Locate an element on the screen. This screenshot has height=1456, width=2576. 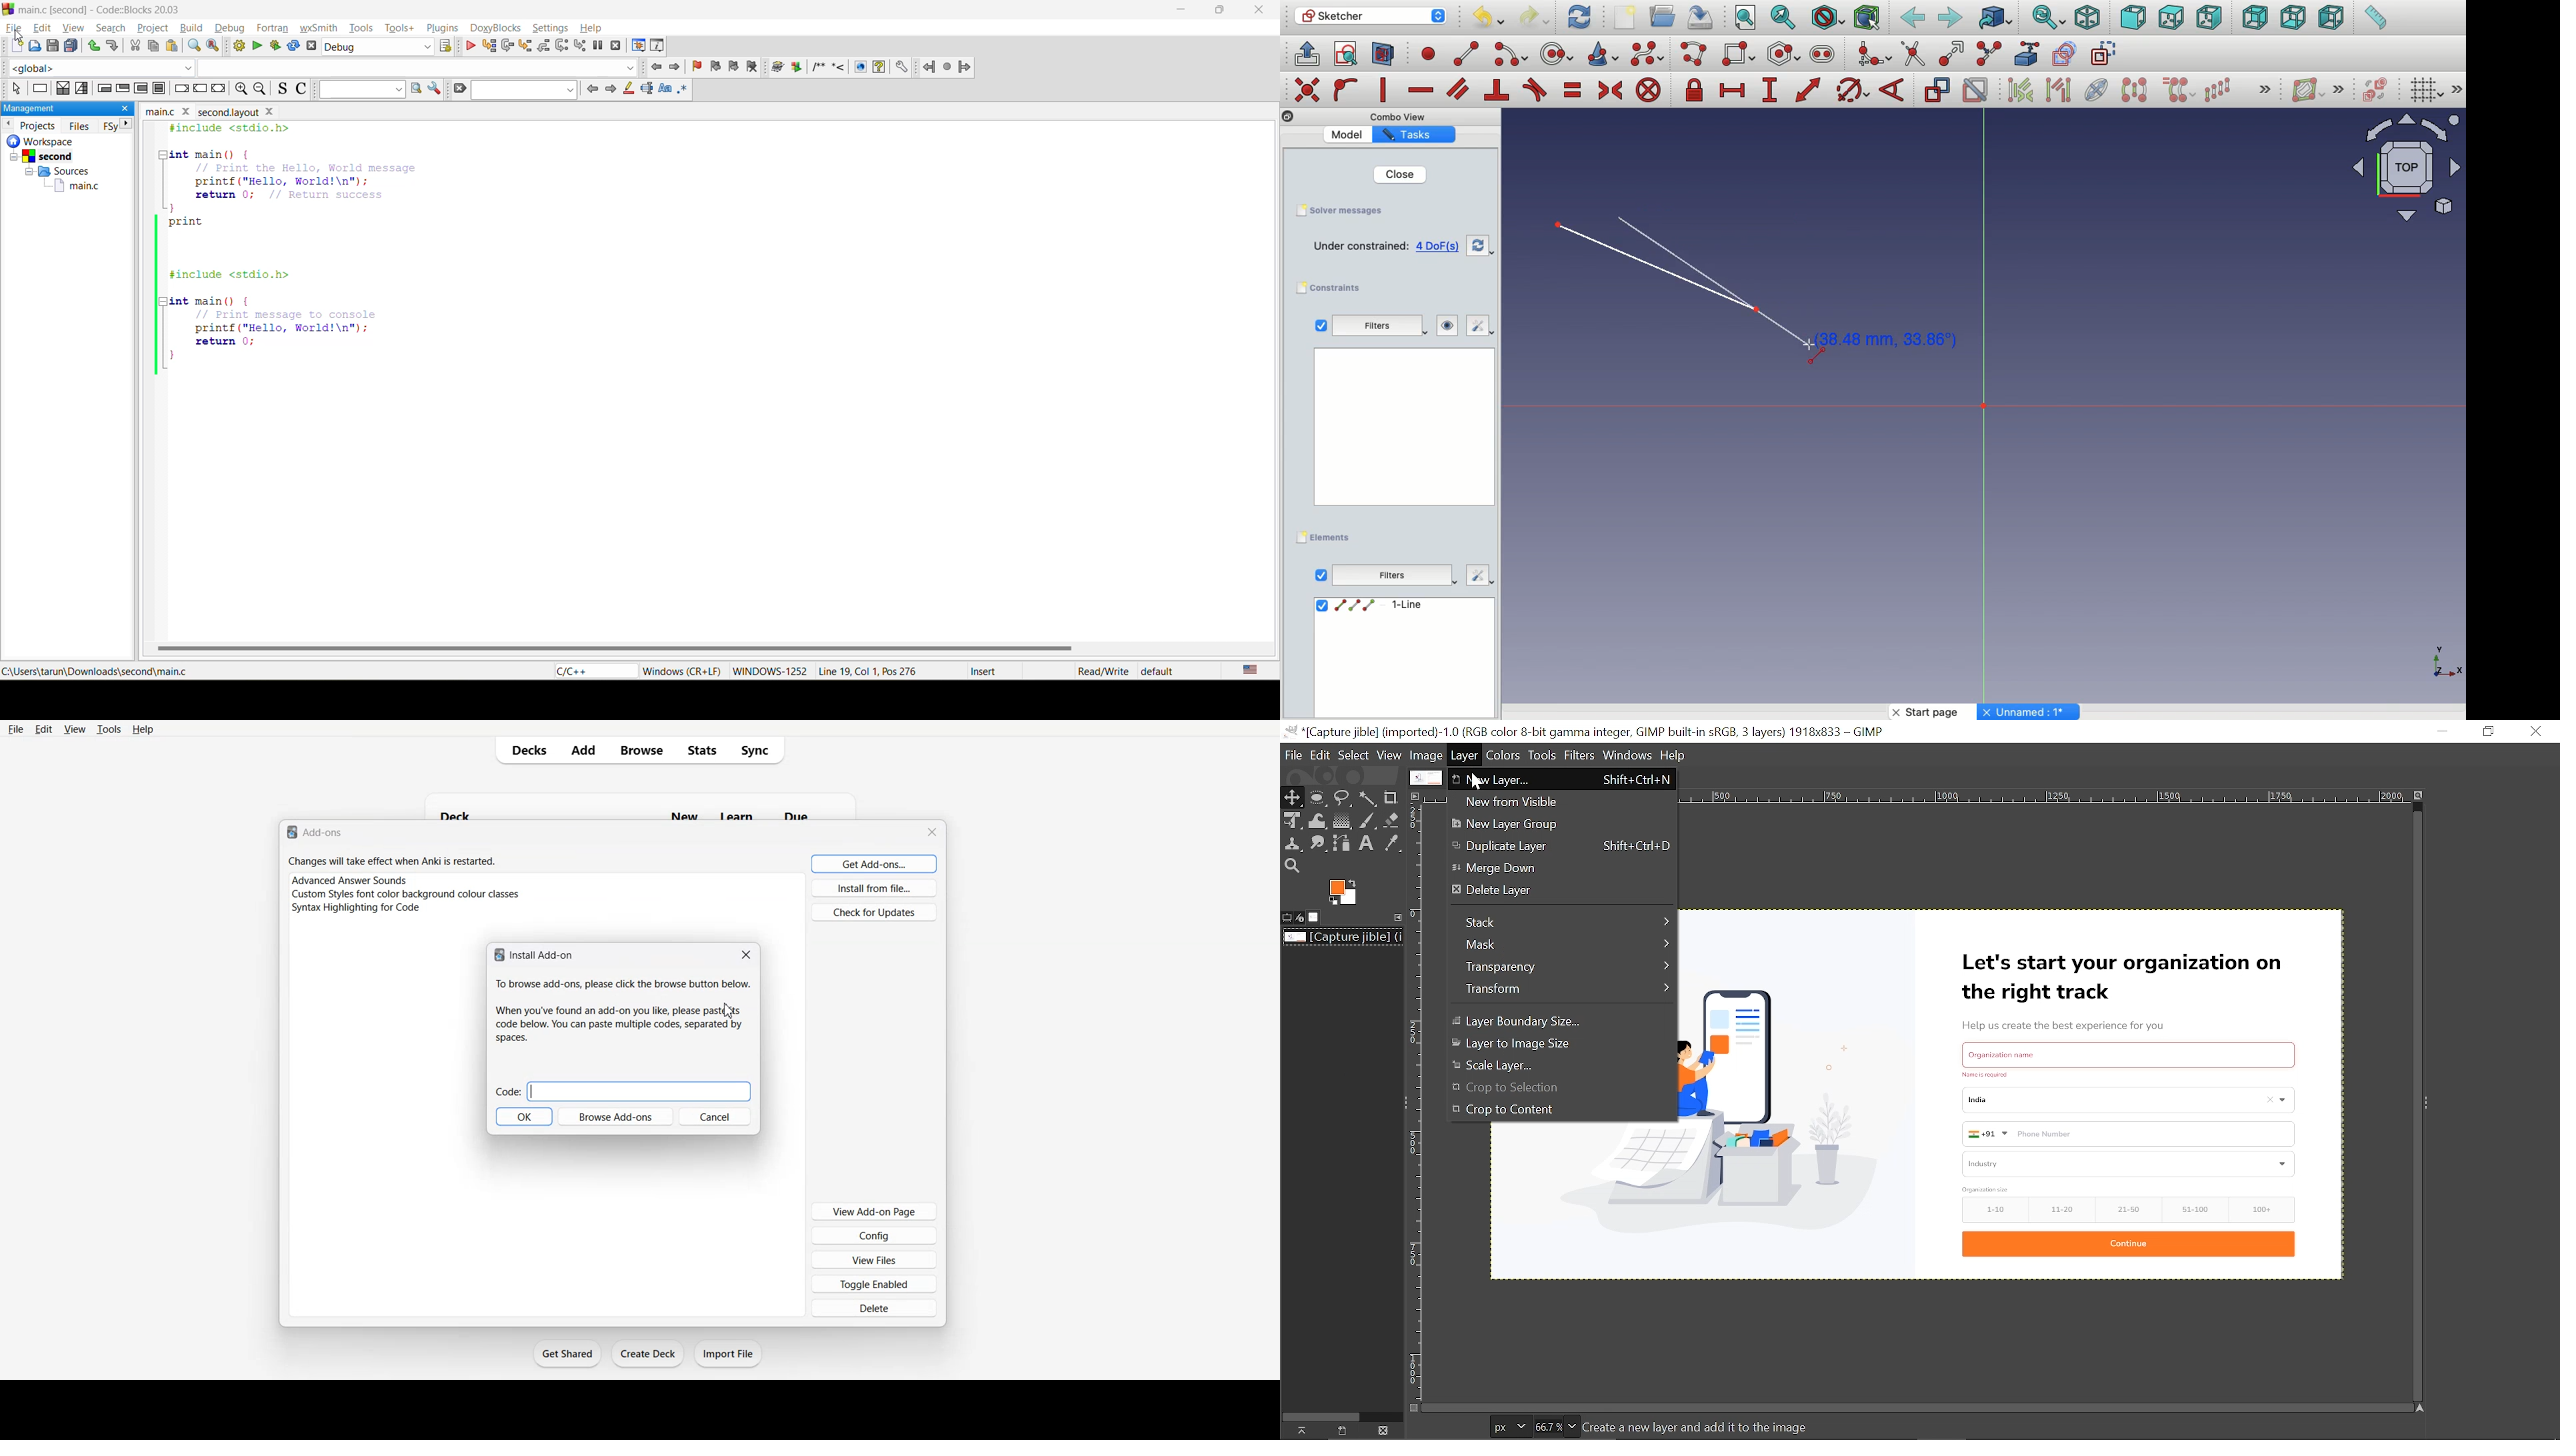
Help is located at coordinates (1676, 754).